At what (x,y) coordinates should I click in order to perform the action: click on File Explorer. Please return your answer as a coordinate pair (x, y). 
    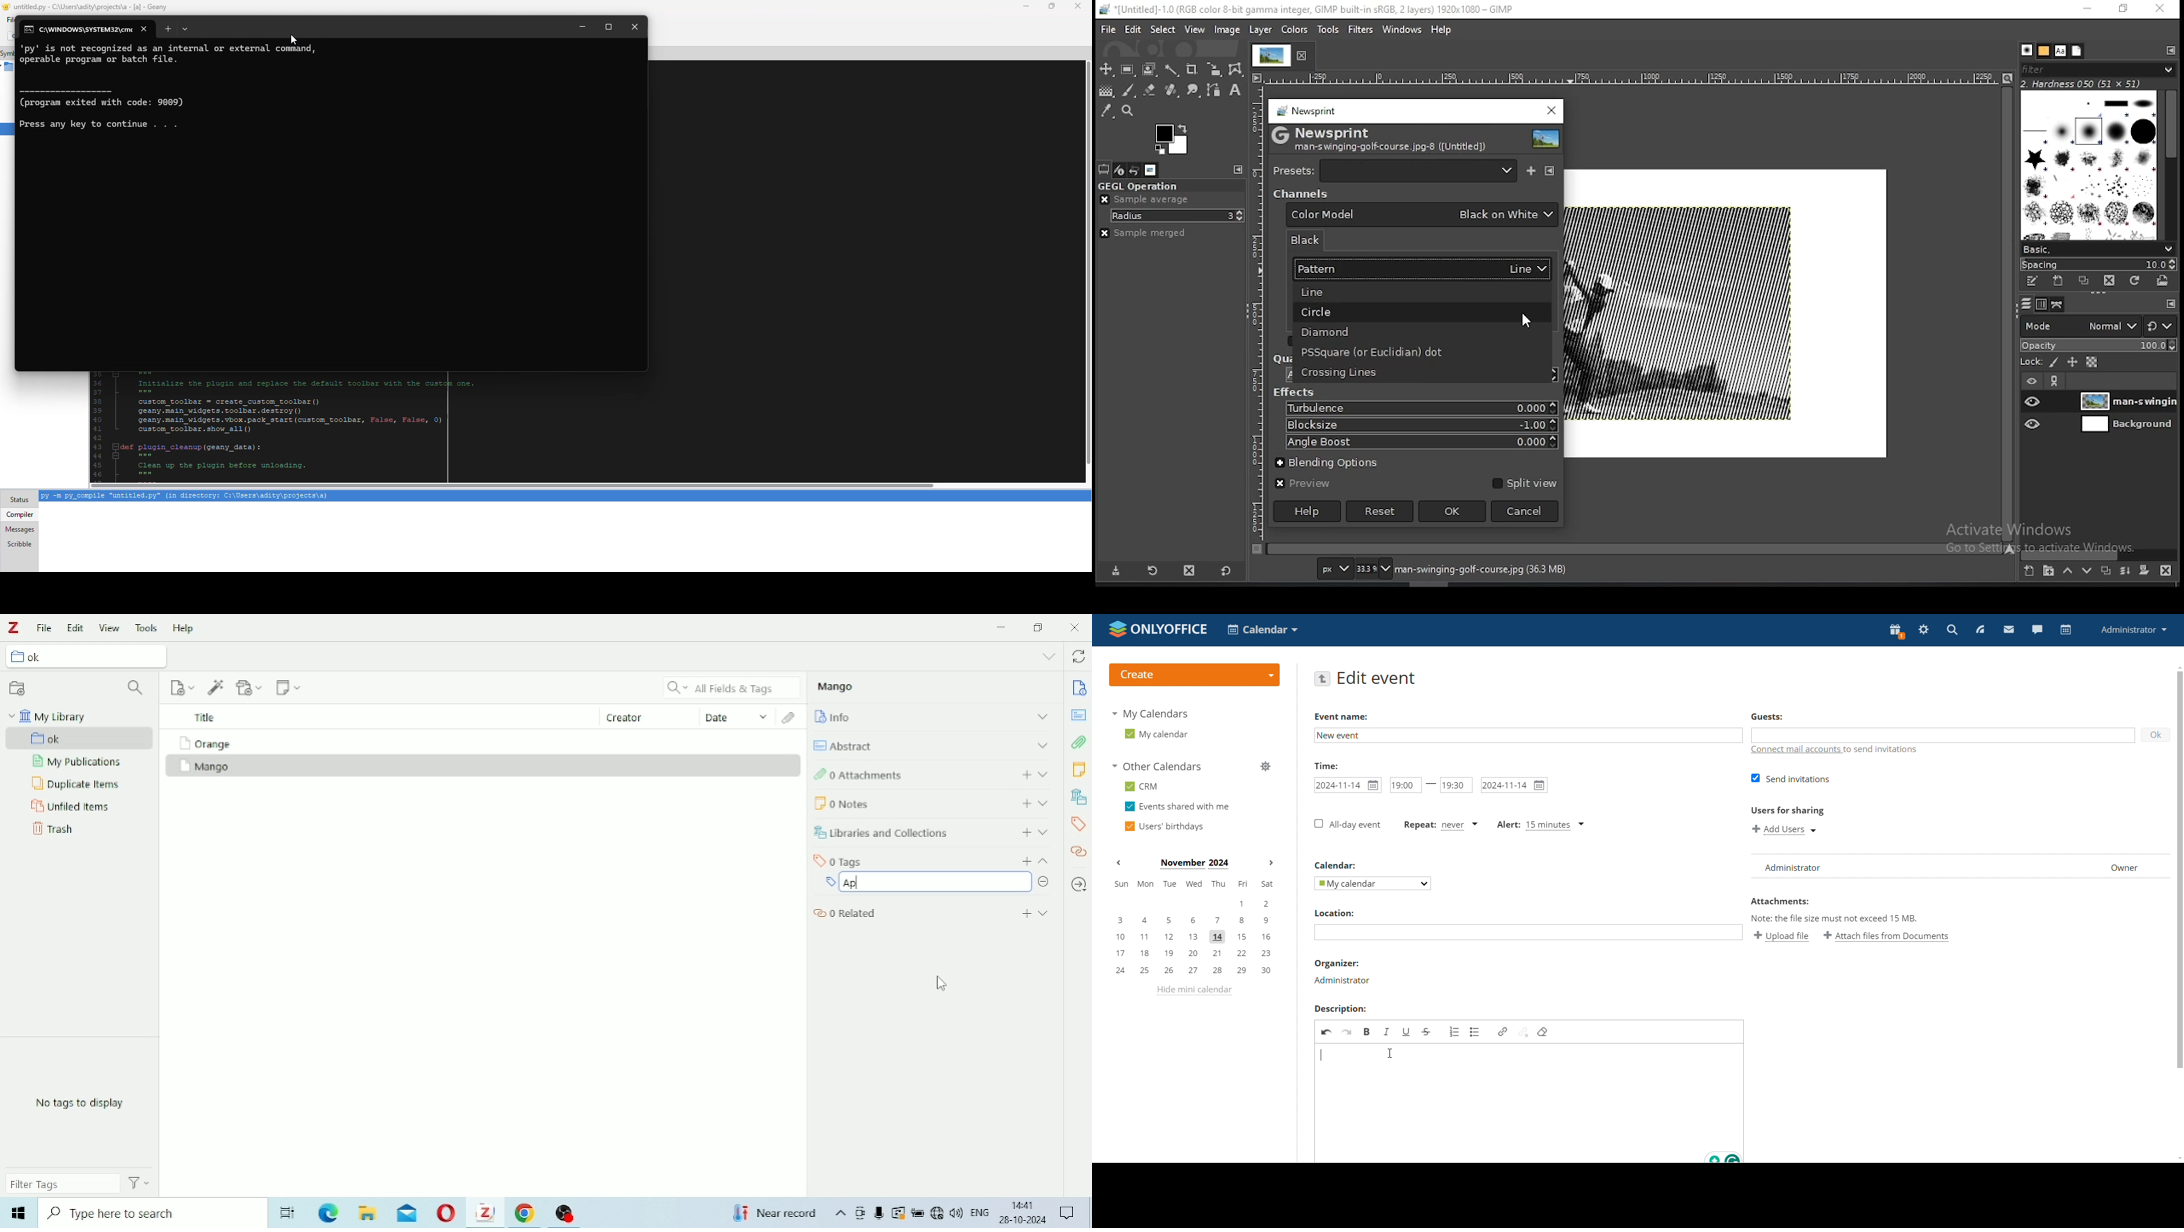
    Looking at the image, I should click on (367, 1214).